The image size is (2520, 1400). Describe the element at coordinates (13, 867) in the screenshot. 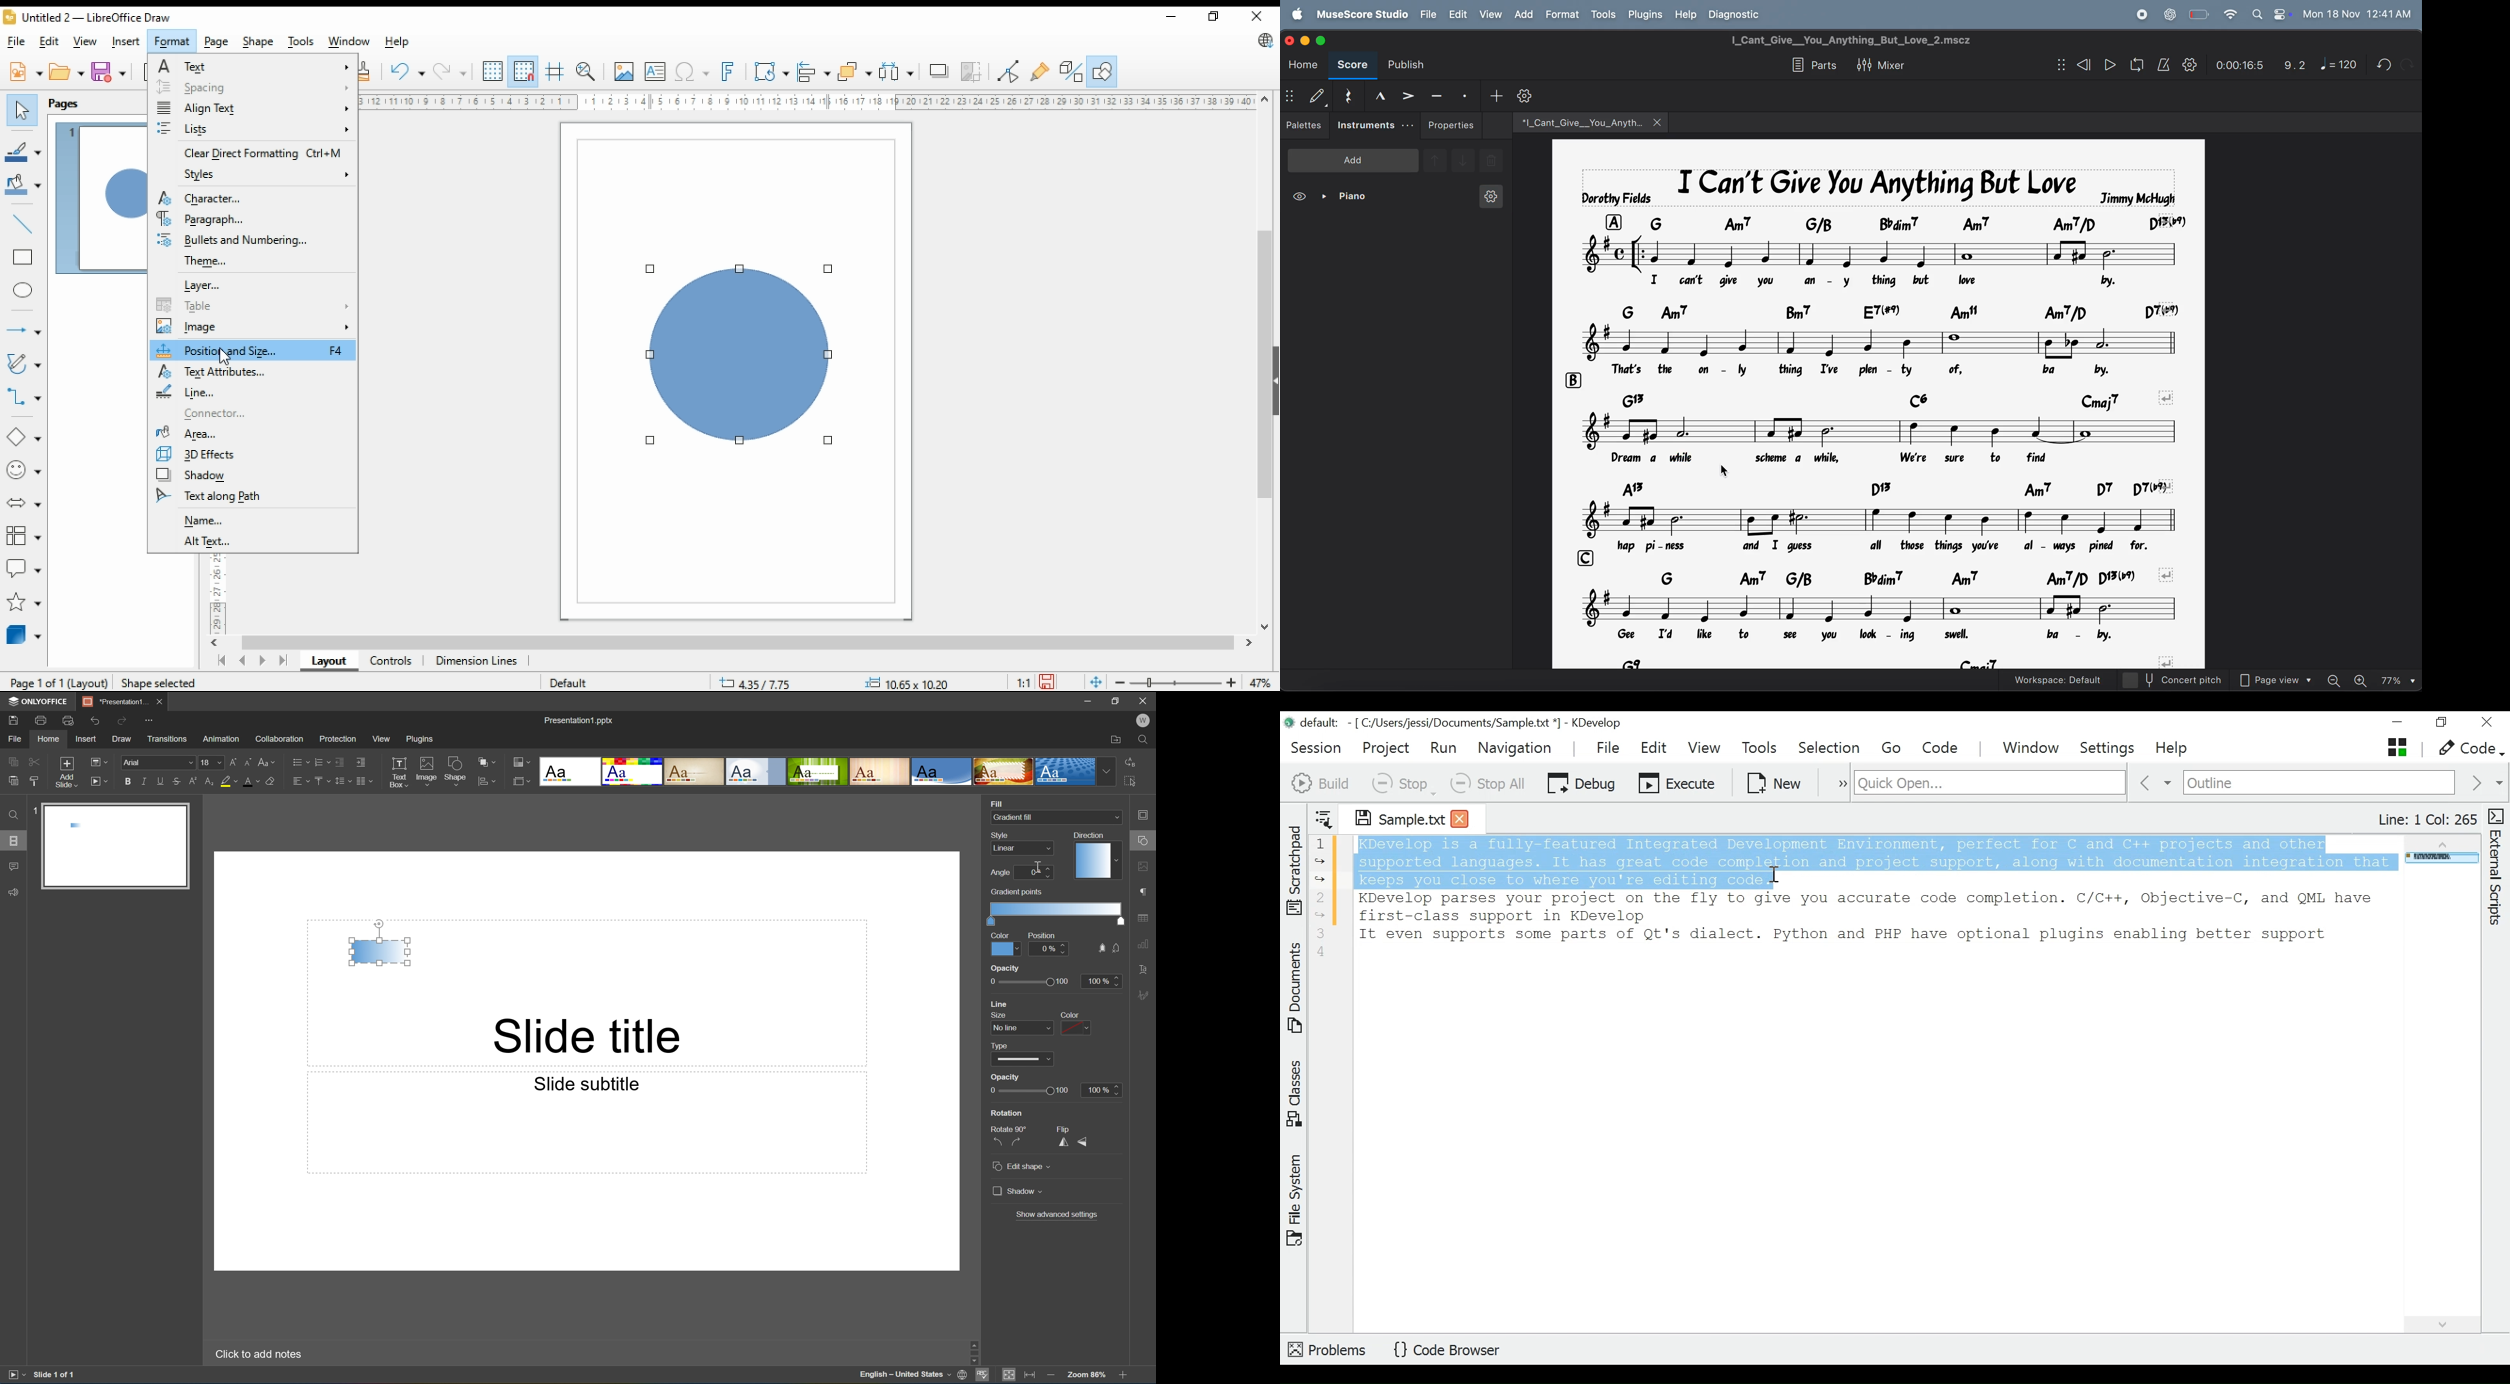

I see `Comments` at that location.